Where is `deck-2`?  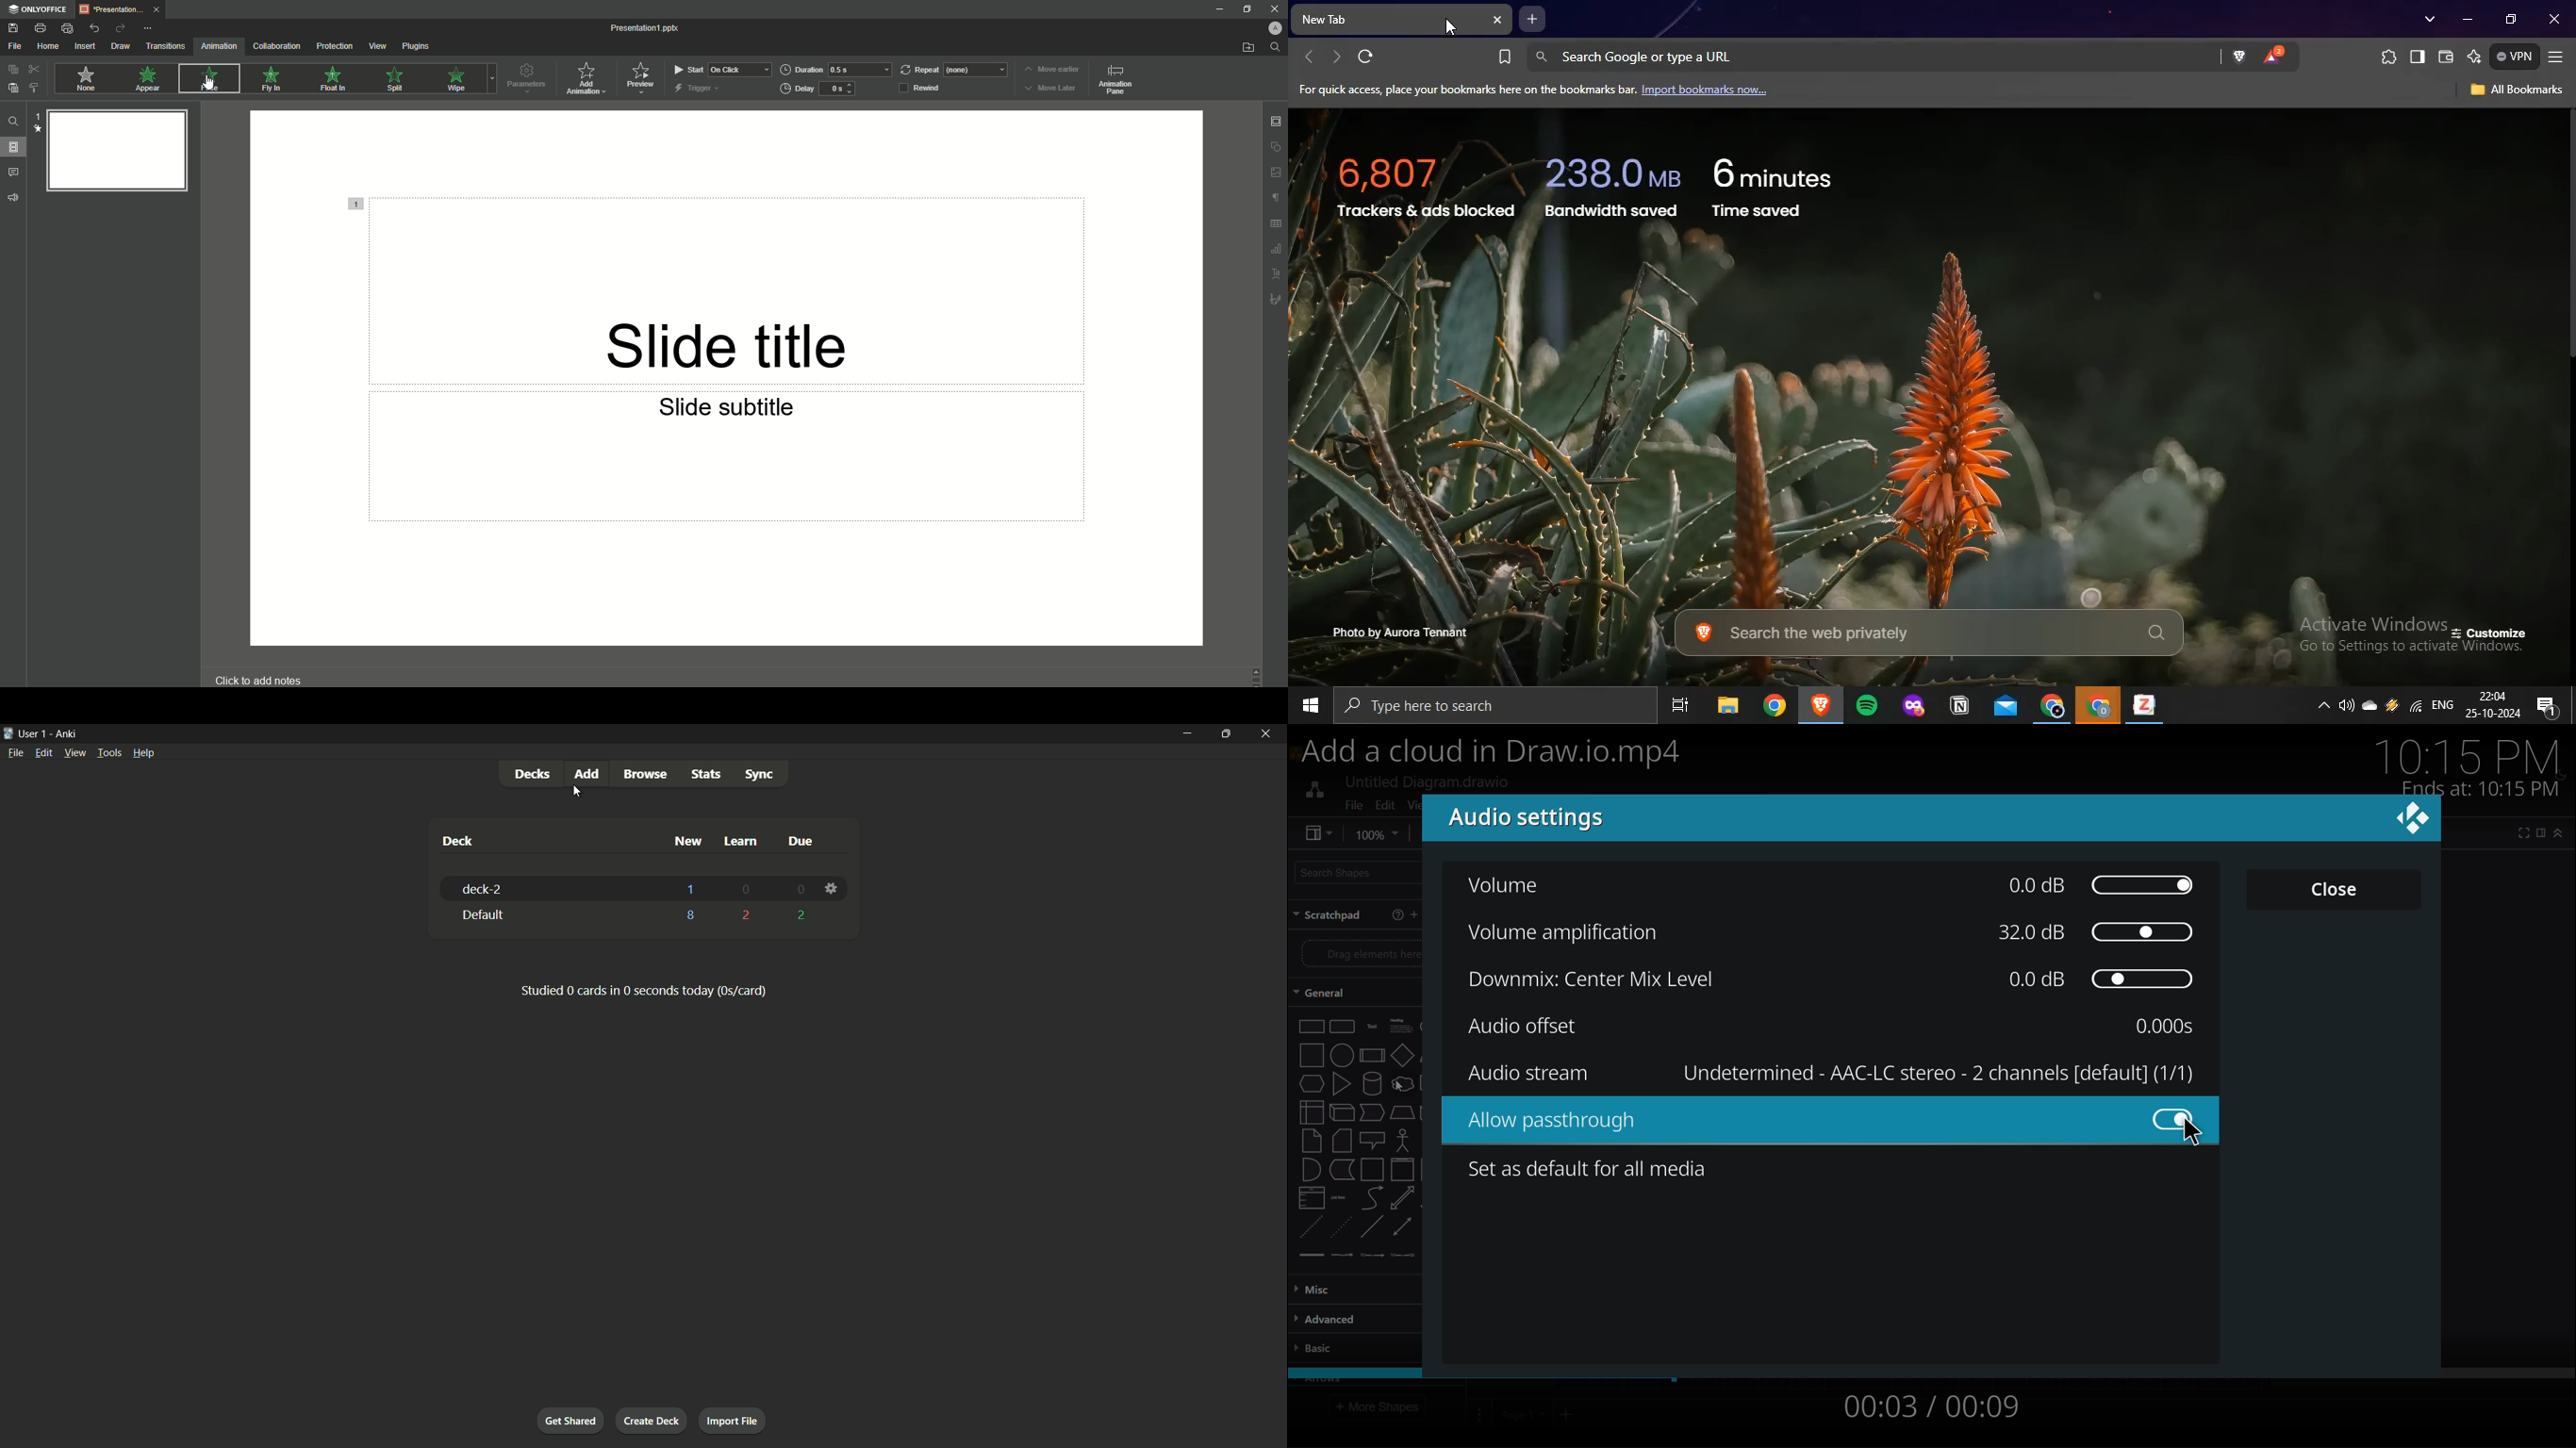
deck-2 is located at coordinates (484, 889).